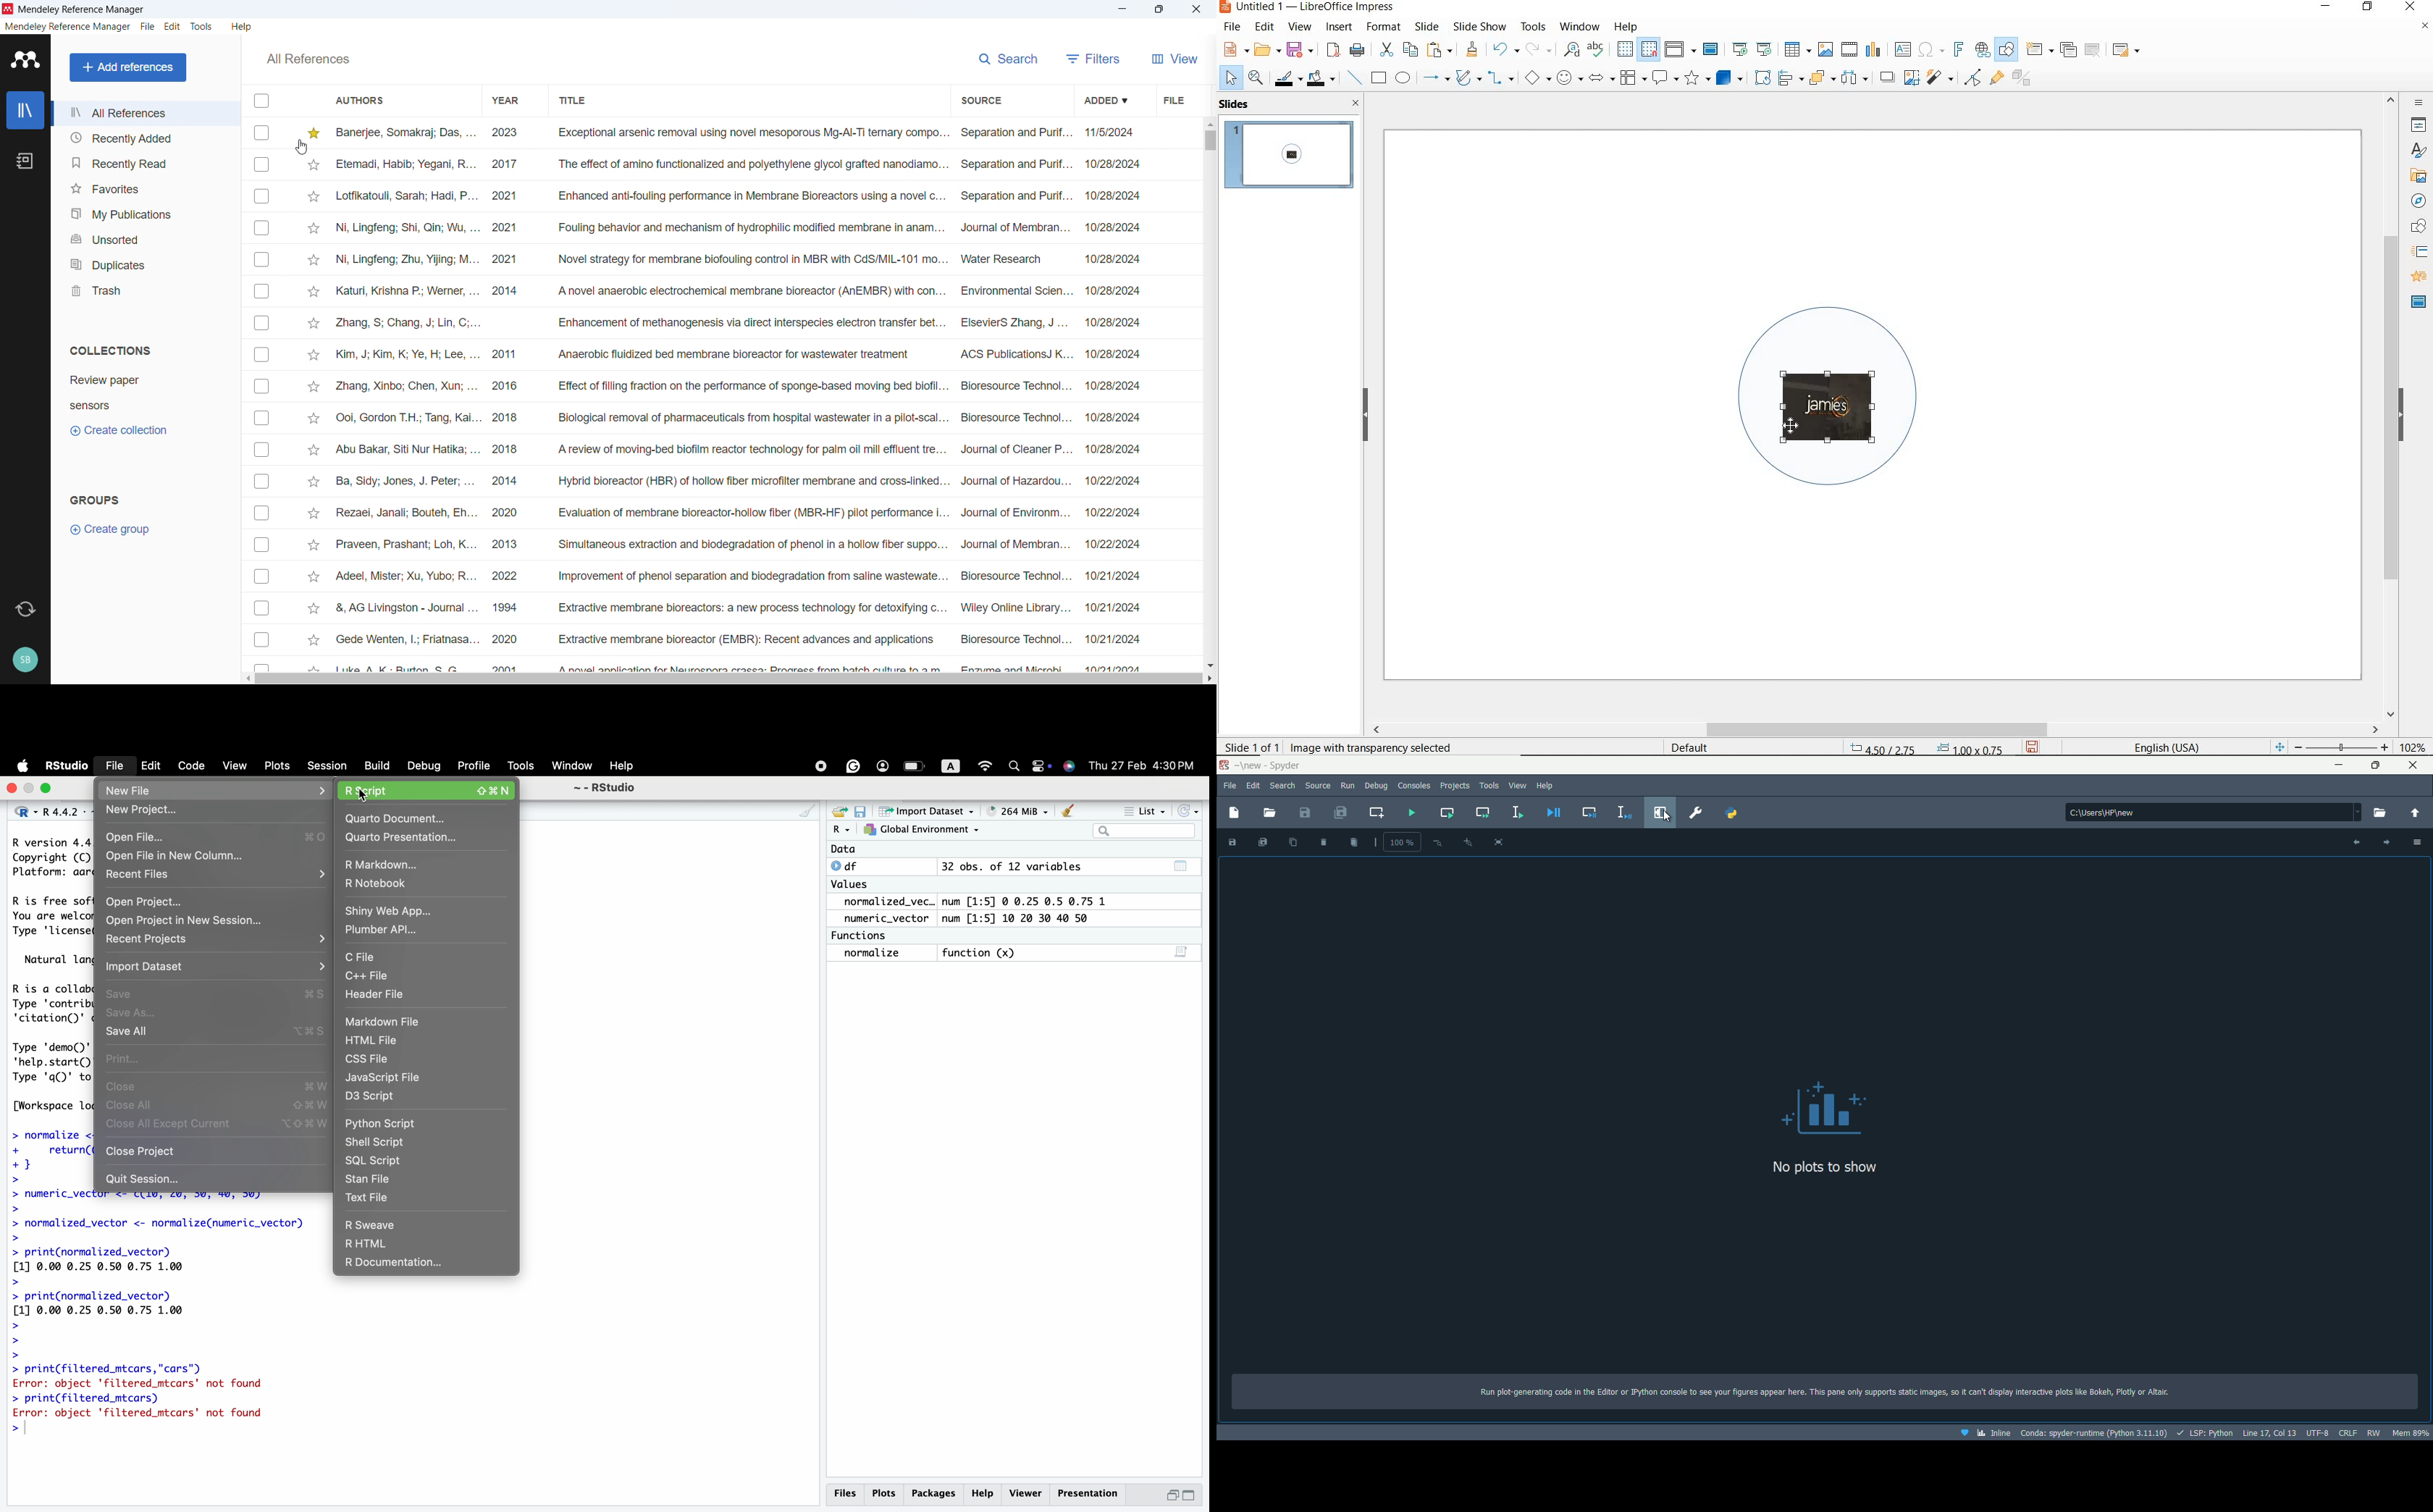 This screenshot has height=1512, width=2436. What do you see at coordinates (1412, 814) in the screenshot?
I see `run file` at bounding box center [1412, 814].